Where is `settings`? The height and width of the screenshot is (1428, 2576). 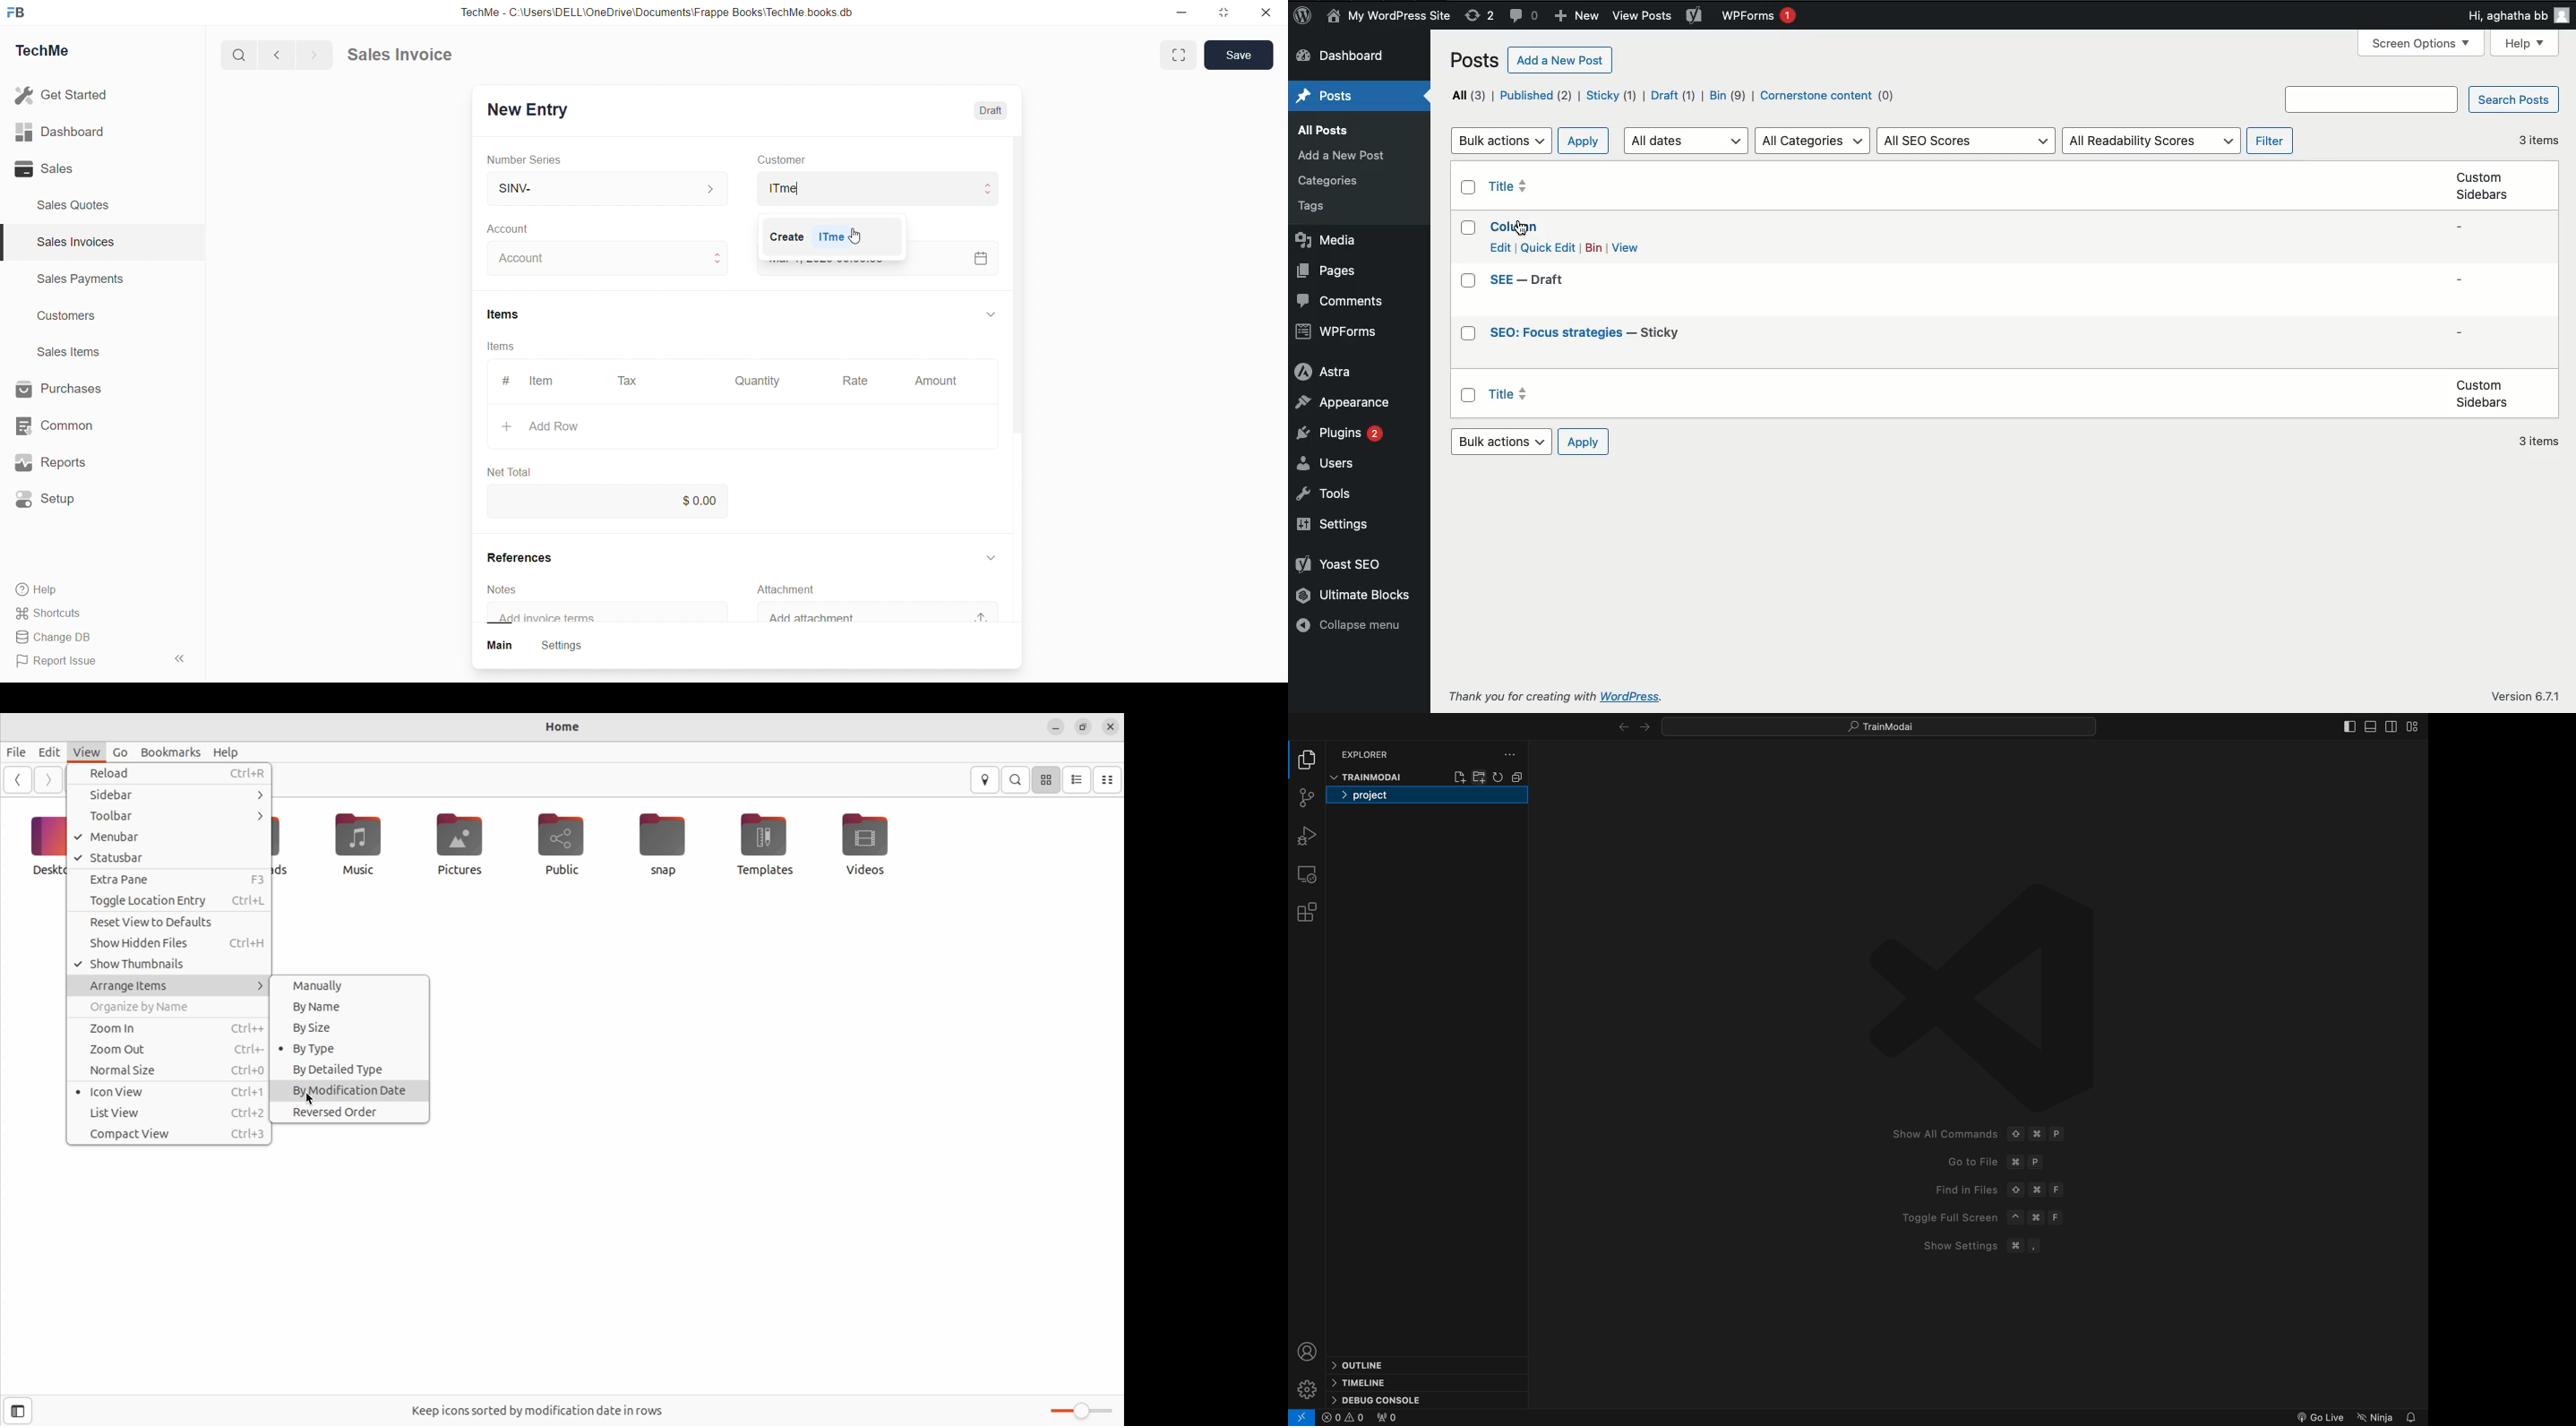
settings is located at coordinates (1310, 1388).